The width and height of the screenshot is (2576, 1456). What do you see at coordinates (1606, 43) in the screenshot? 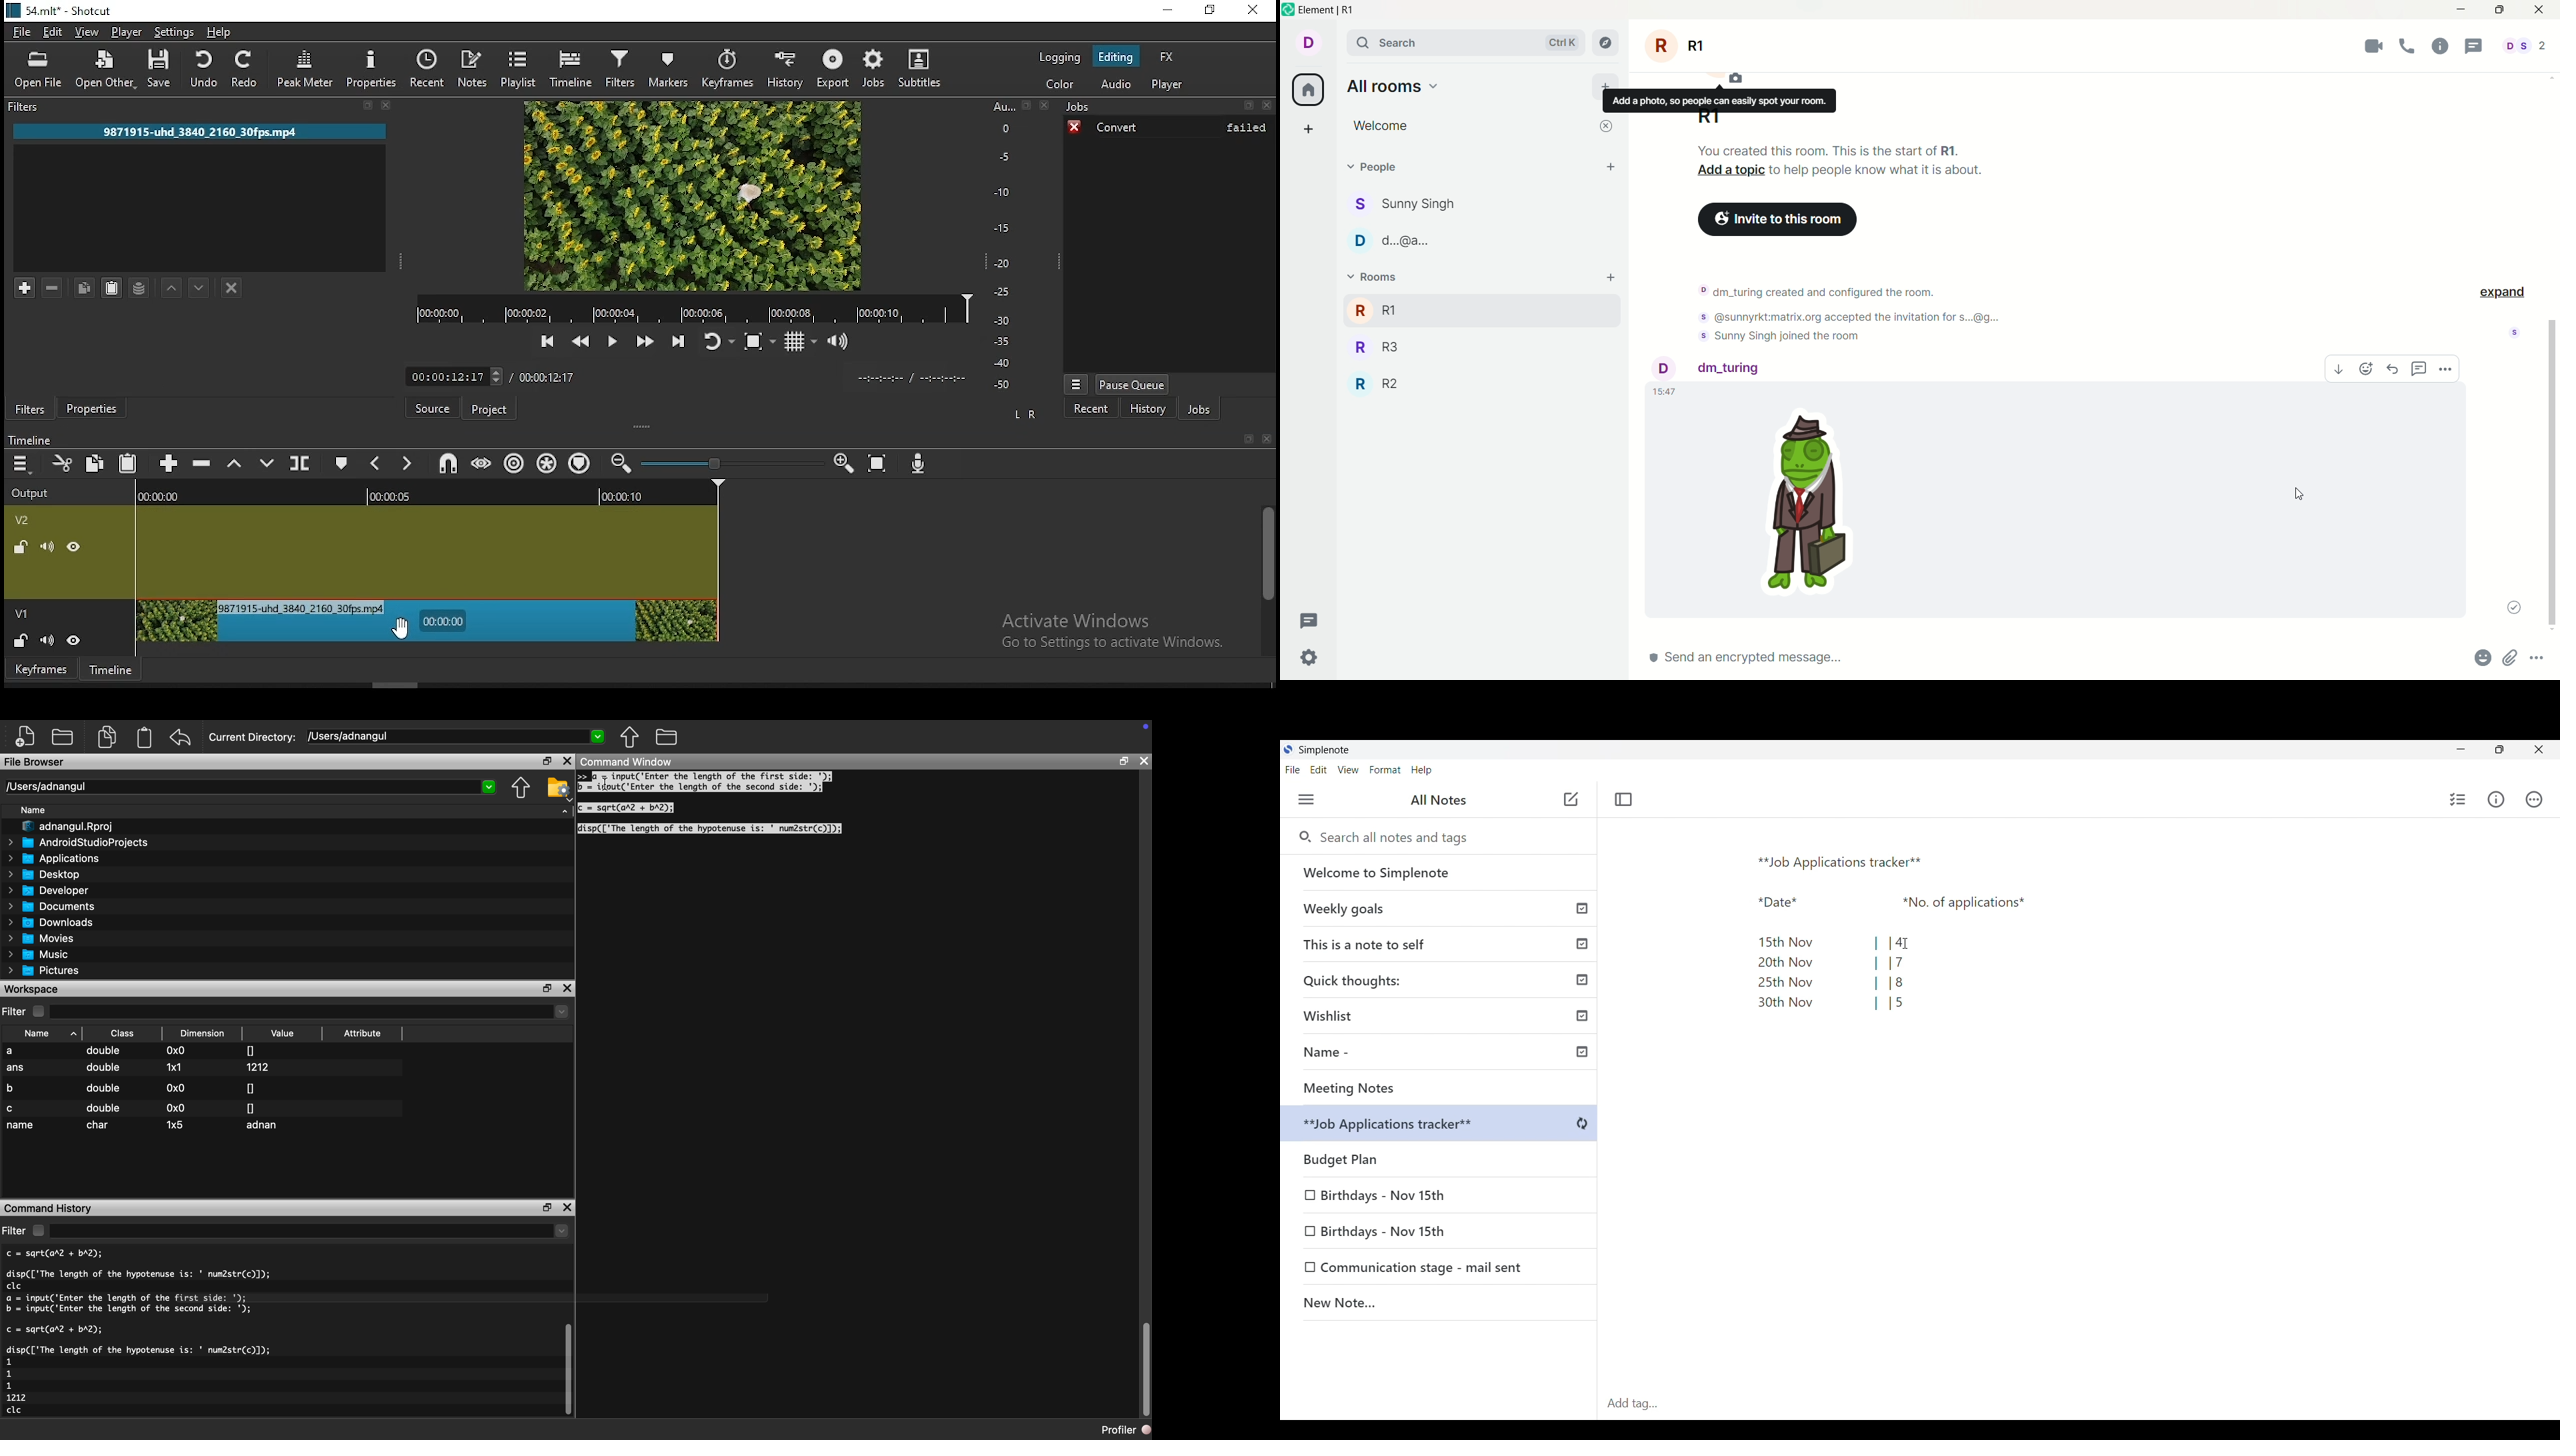
I see `explore rooms` at bounding box center [1606, 43].